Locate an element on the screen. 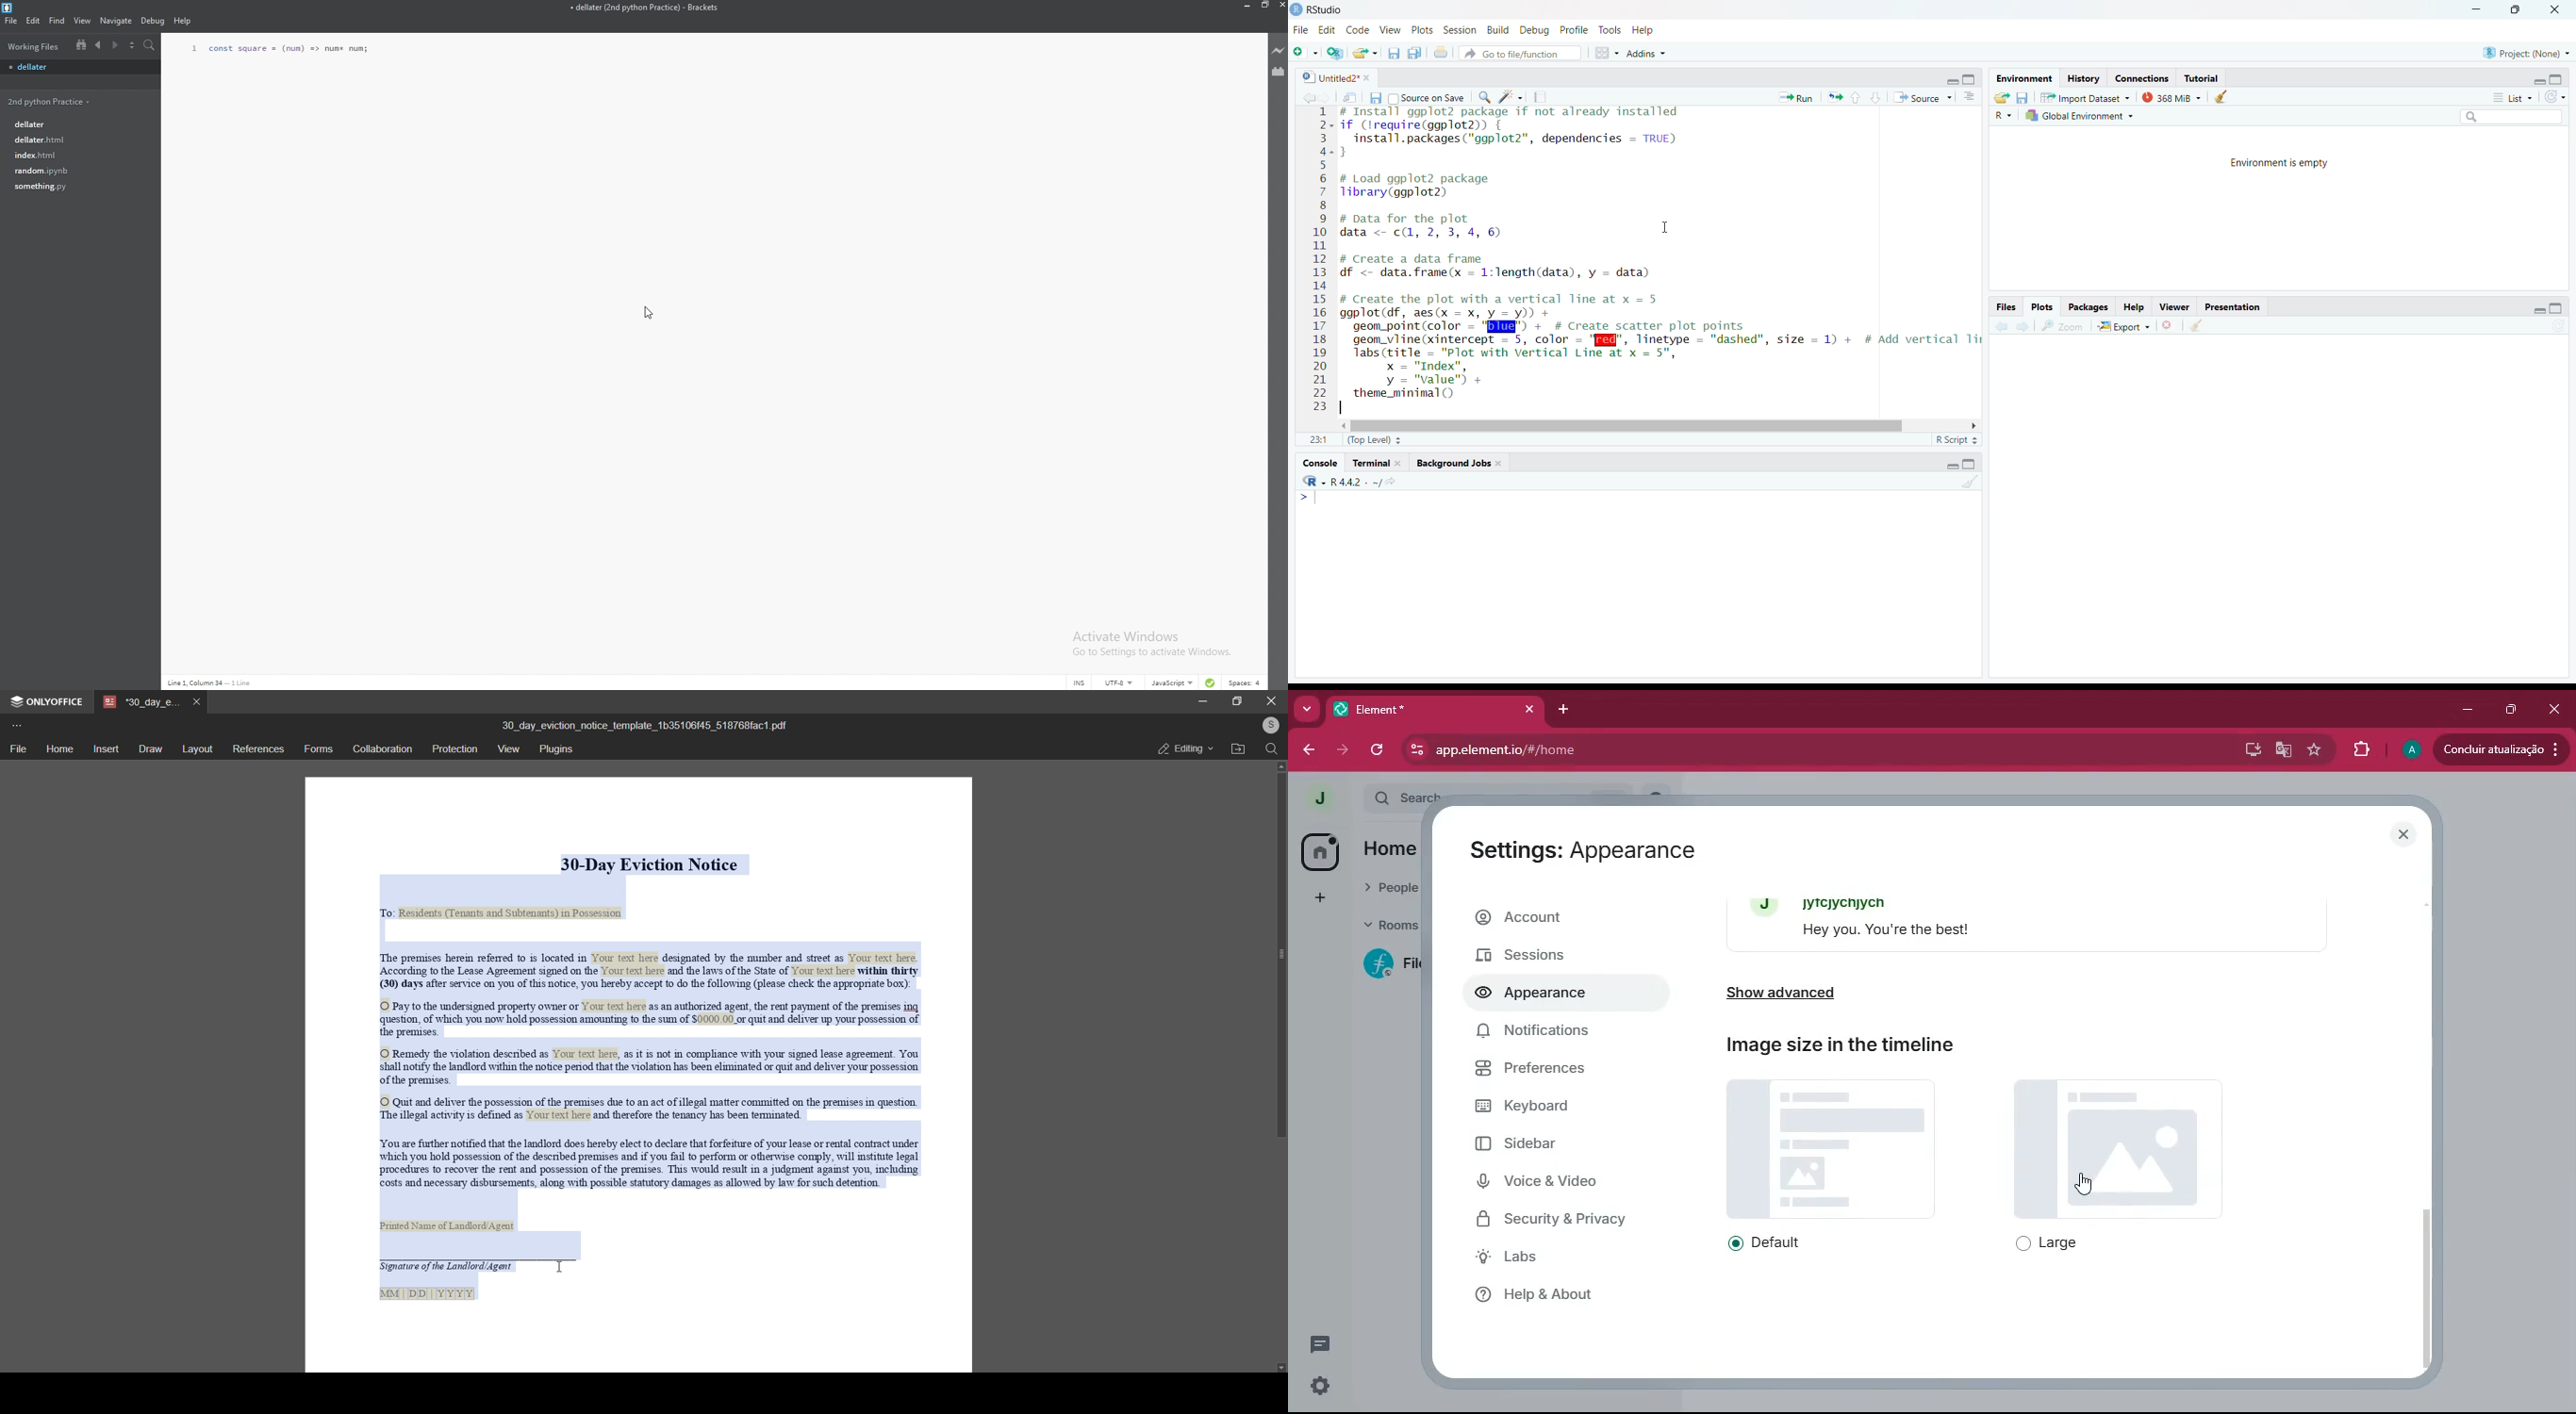  add is located at coordinates (1305, 53).